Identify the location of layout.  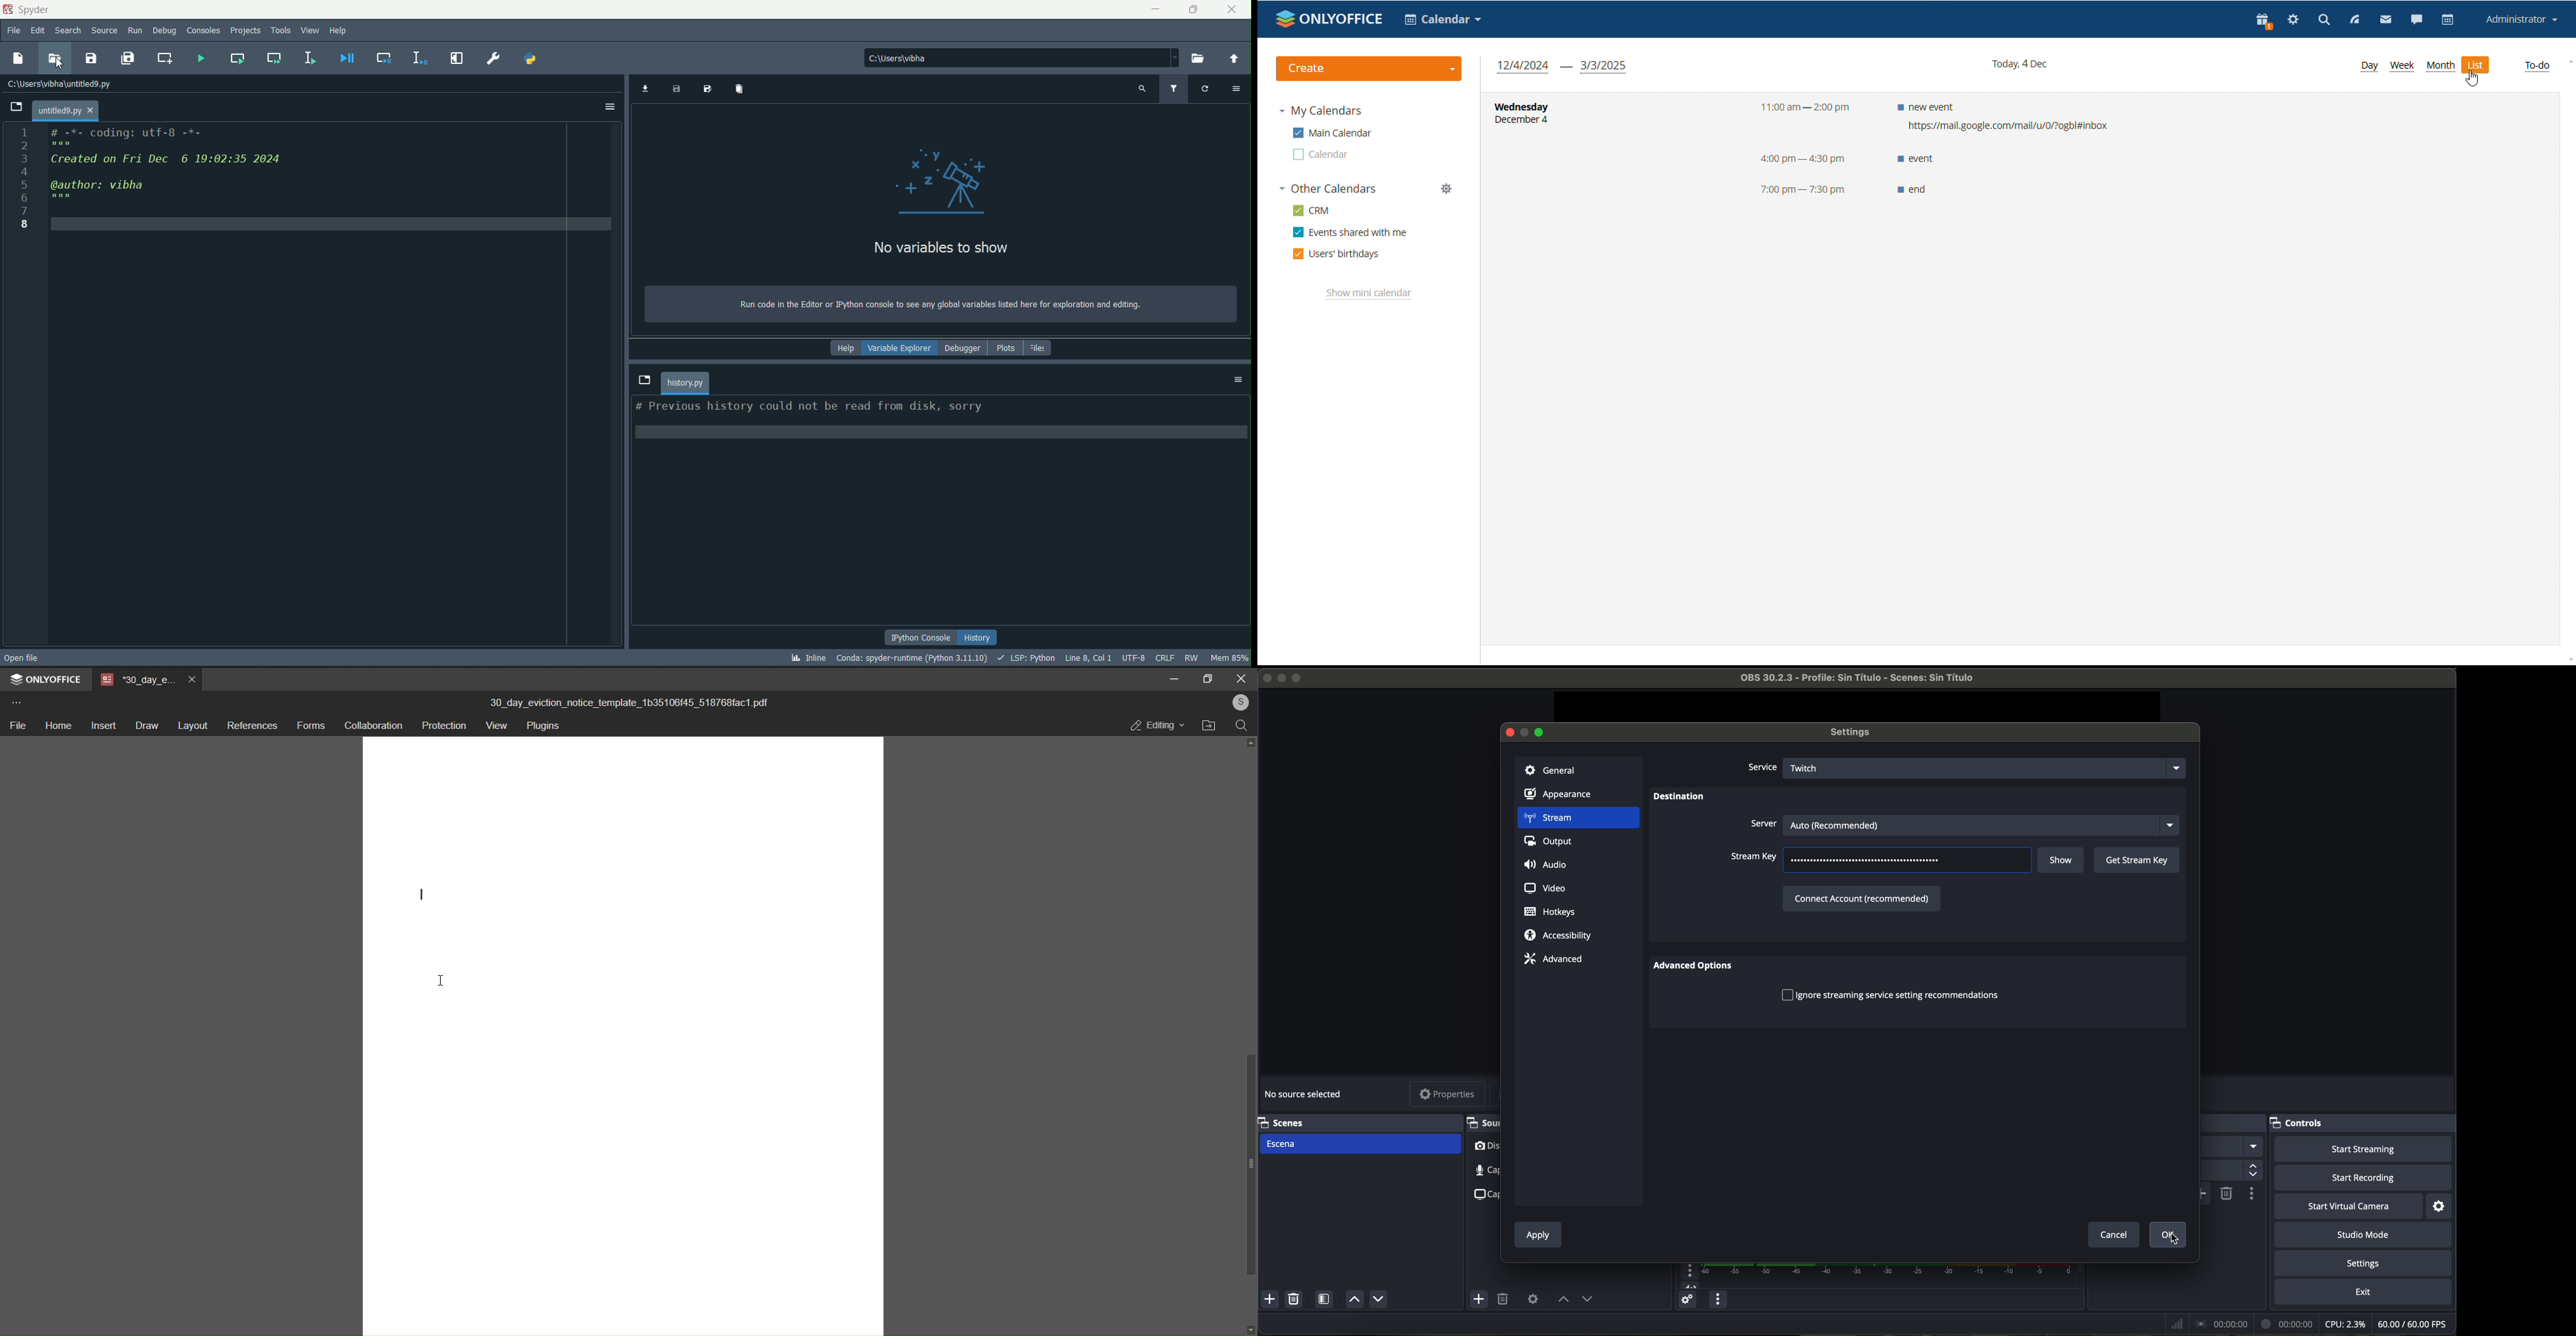
(191, 724).